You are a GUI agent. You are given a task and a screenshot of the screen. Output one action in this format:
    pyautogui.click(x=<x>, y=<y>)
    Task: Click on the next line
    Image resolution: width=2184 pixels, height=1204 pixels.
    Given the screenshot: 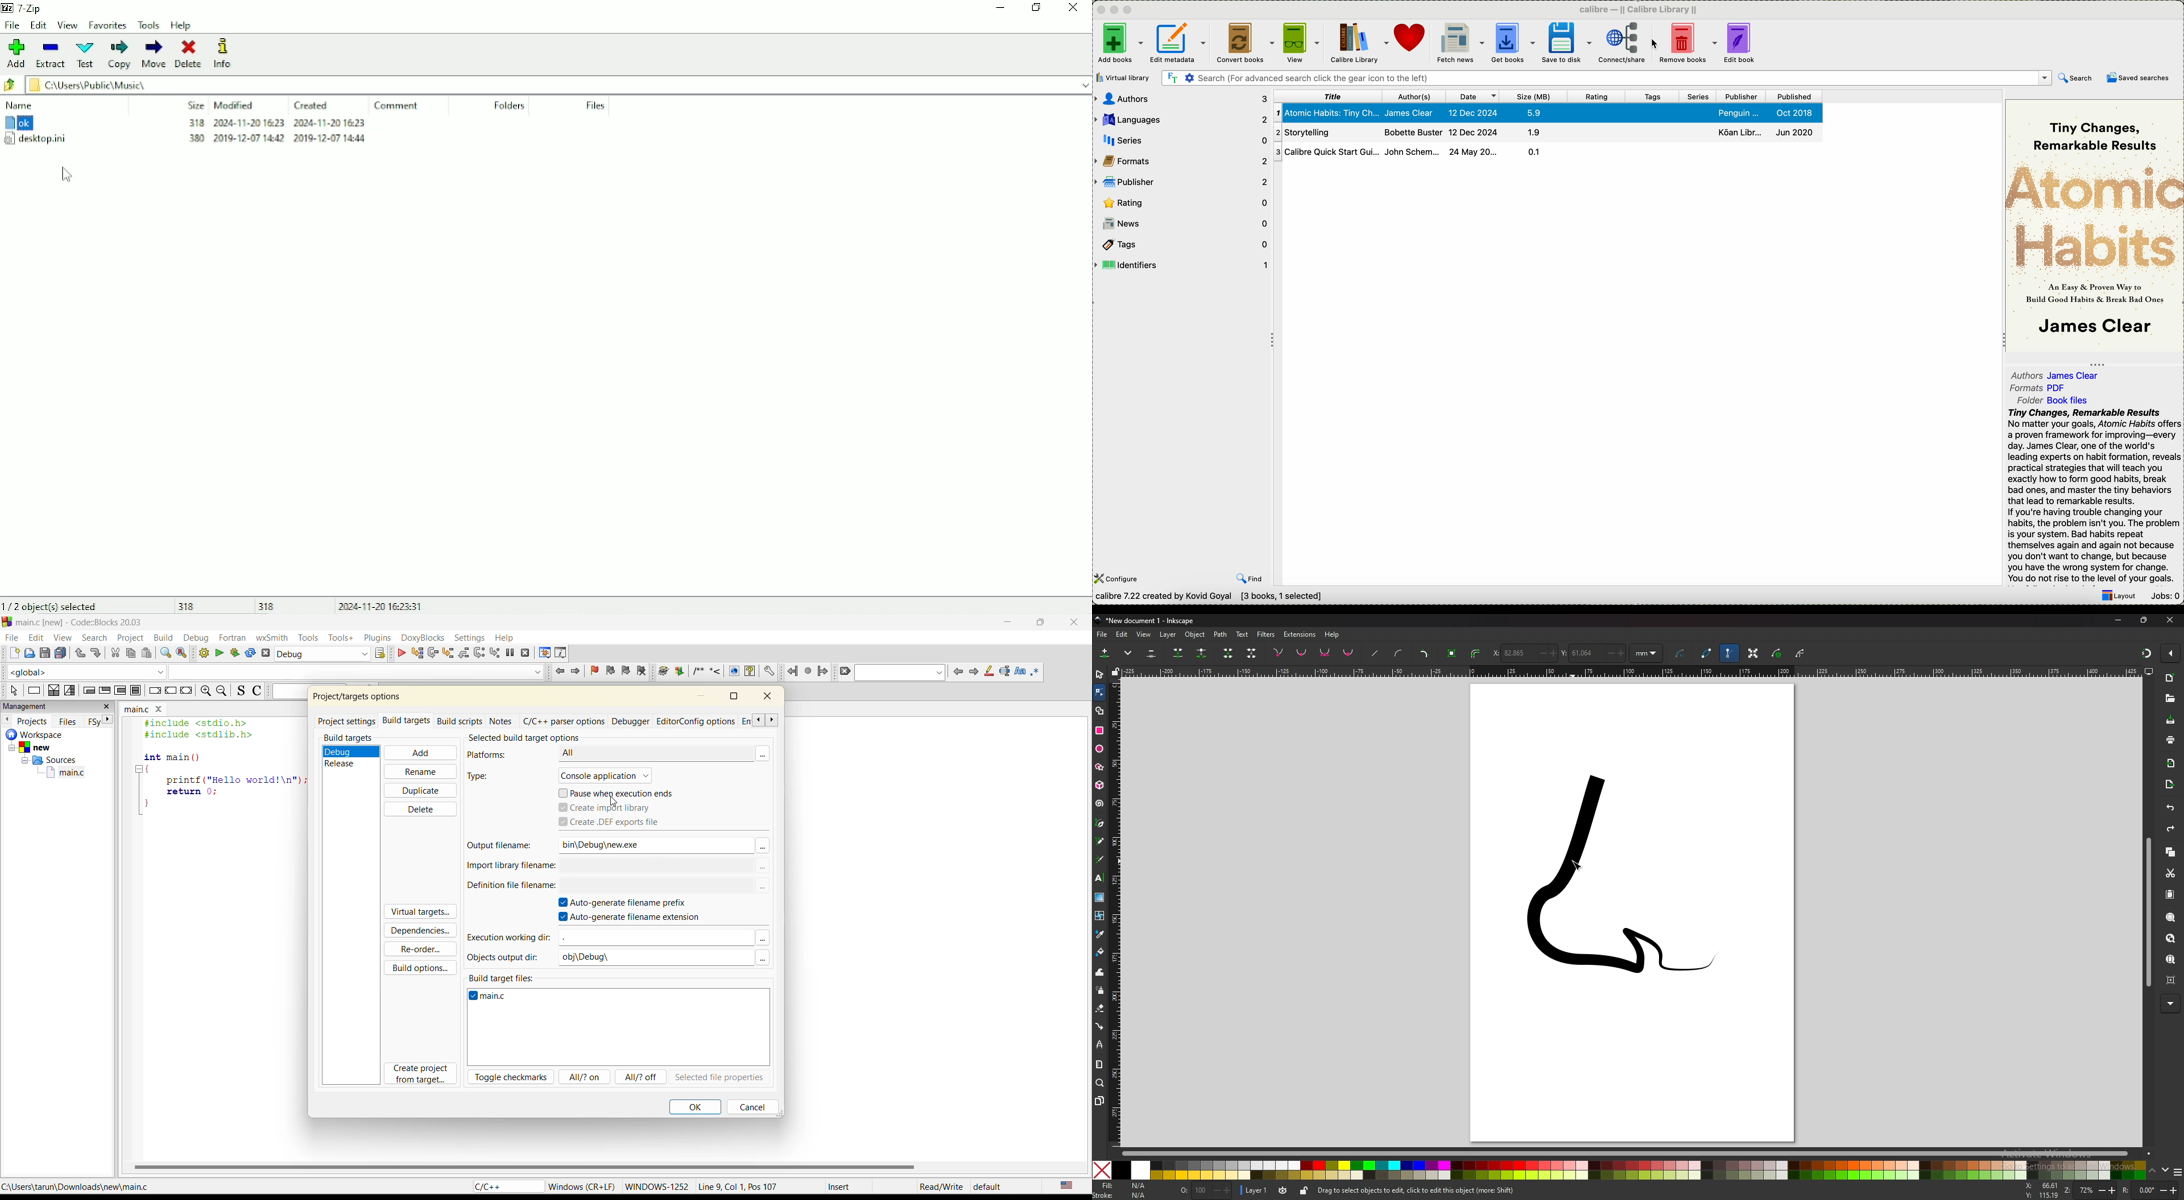 What is the action you would take?
    pyautogui.click(x=434, y=654)
    